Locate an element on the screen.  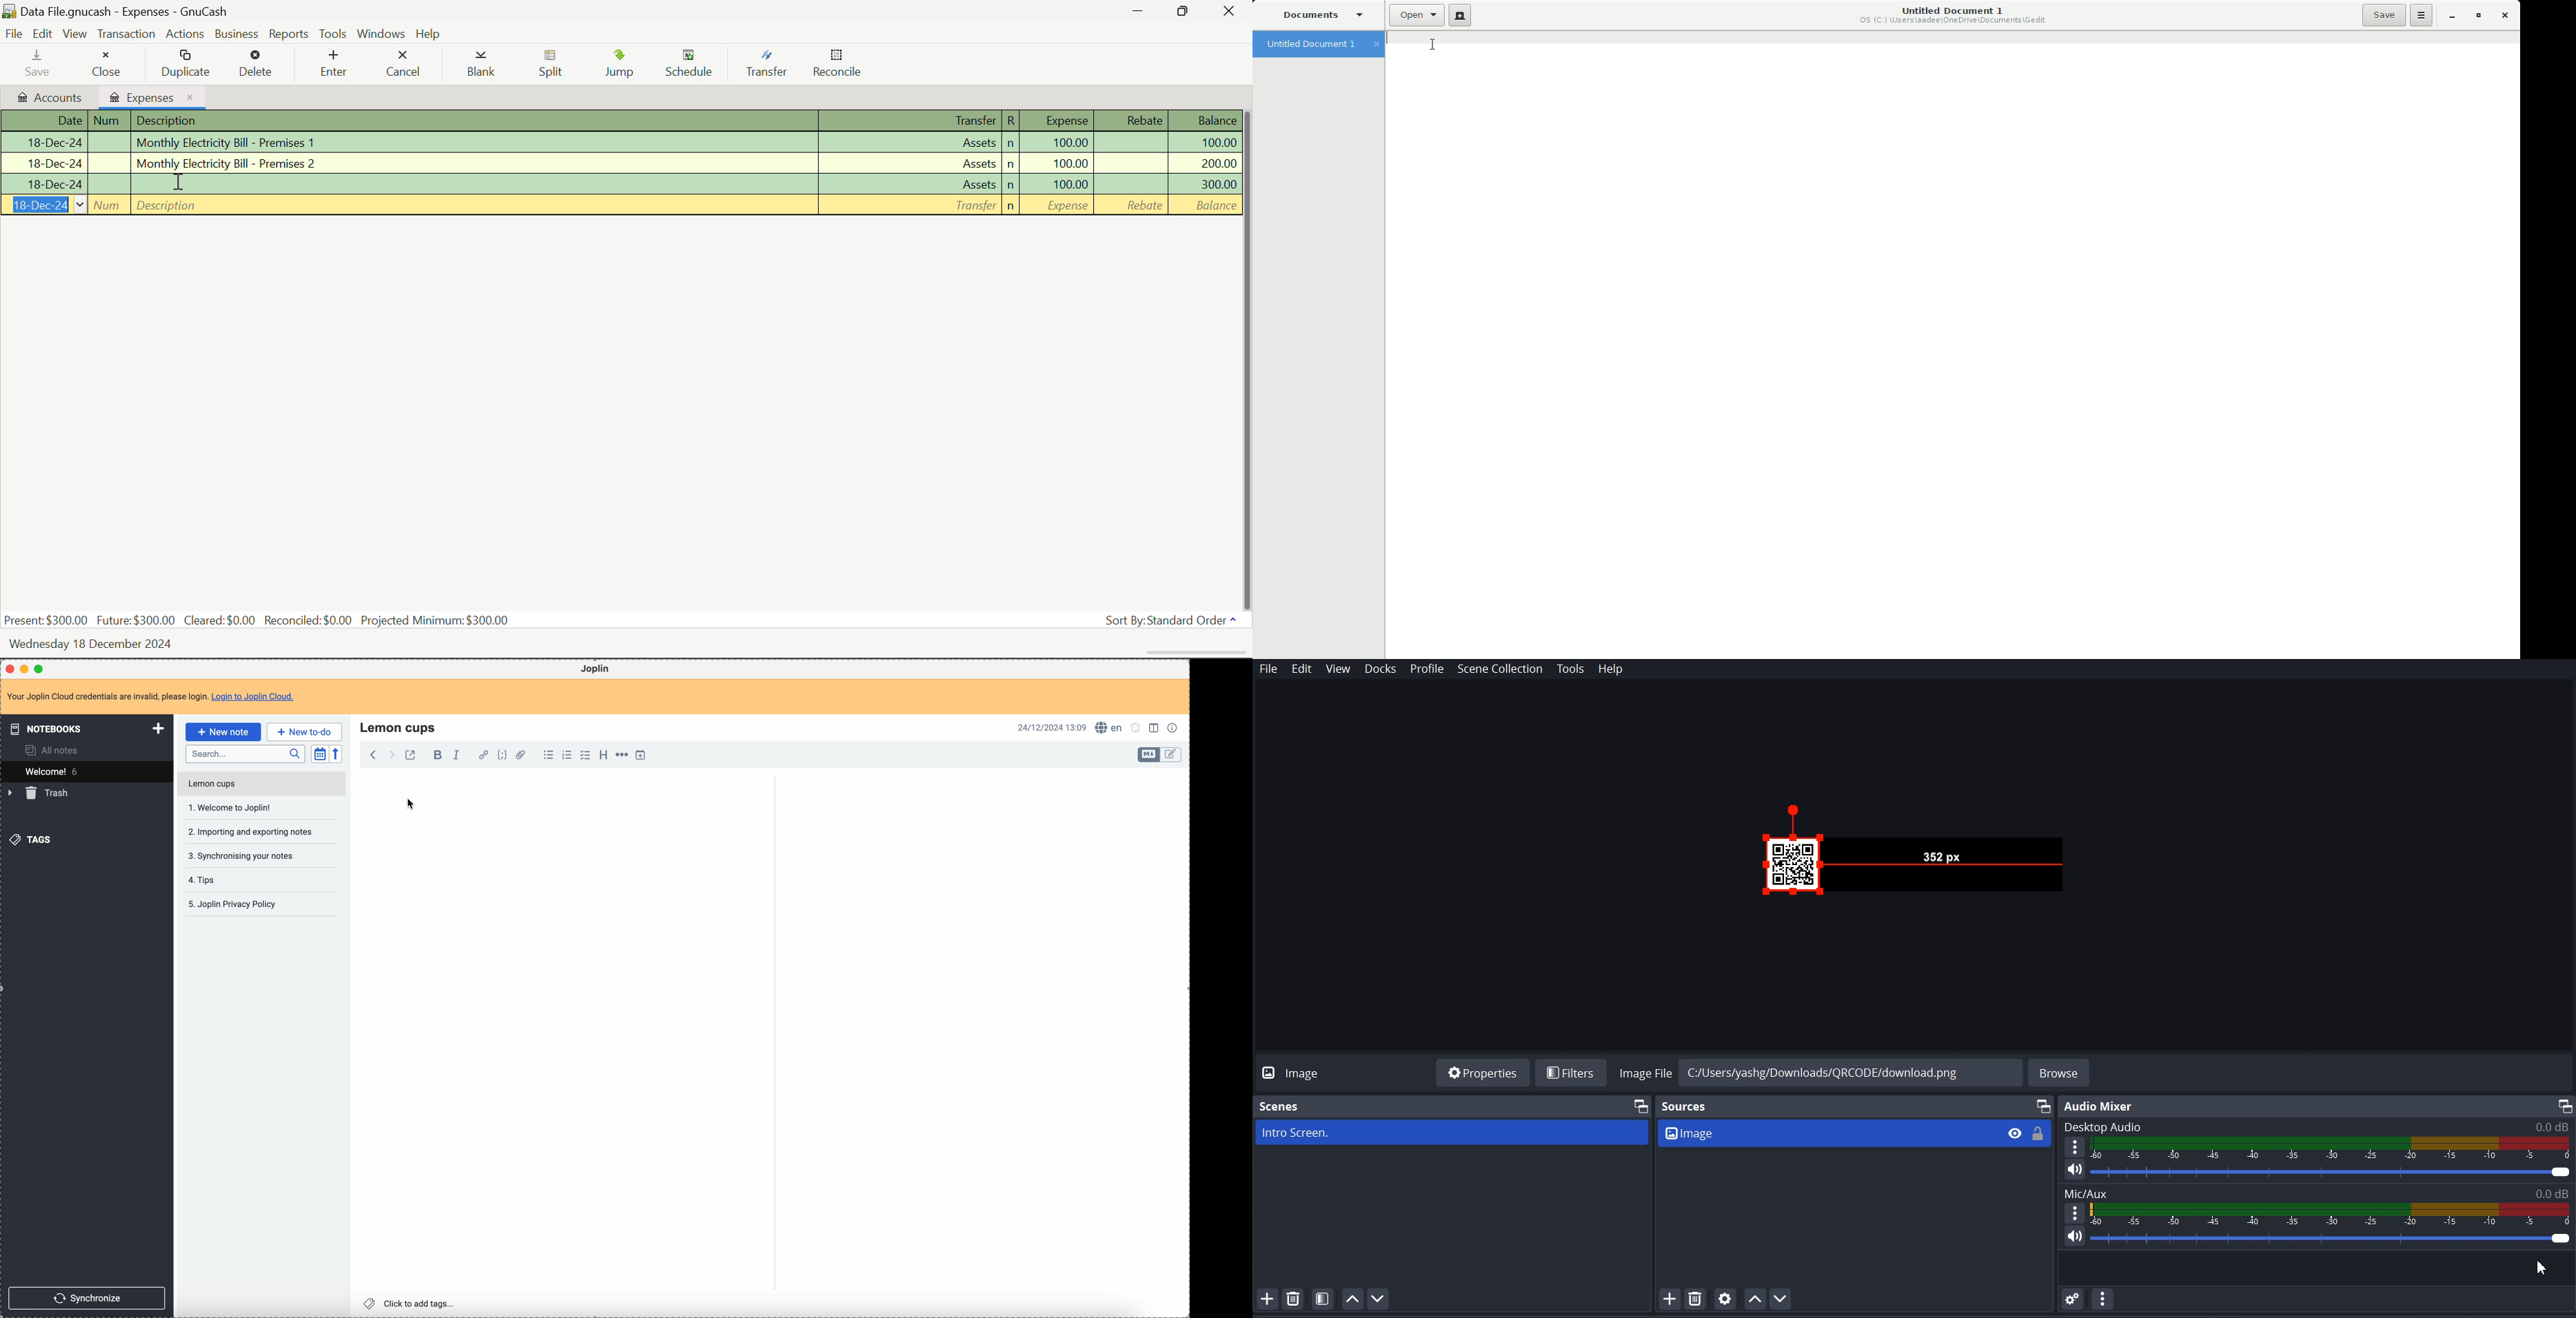
Volume is located at coordinates (2069, 1170).